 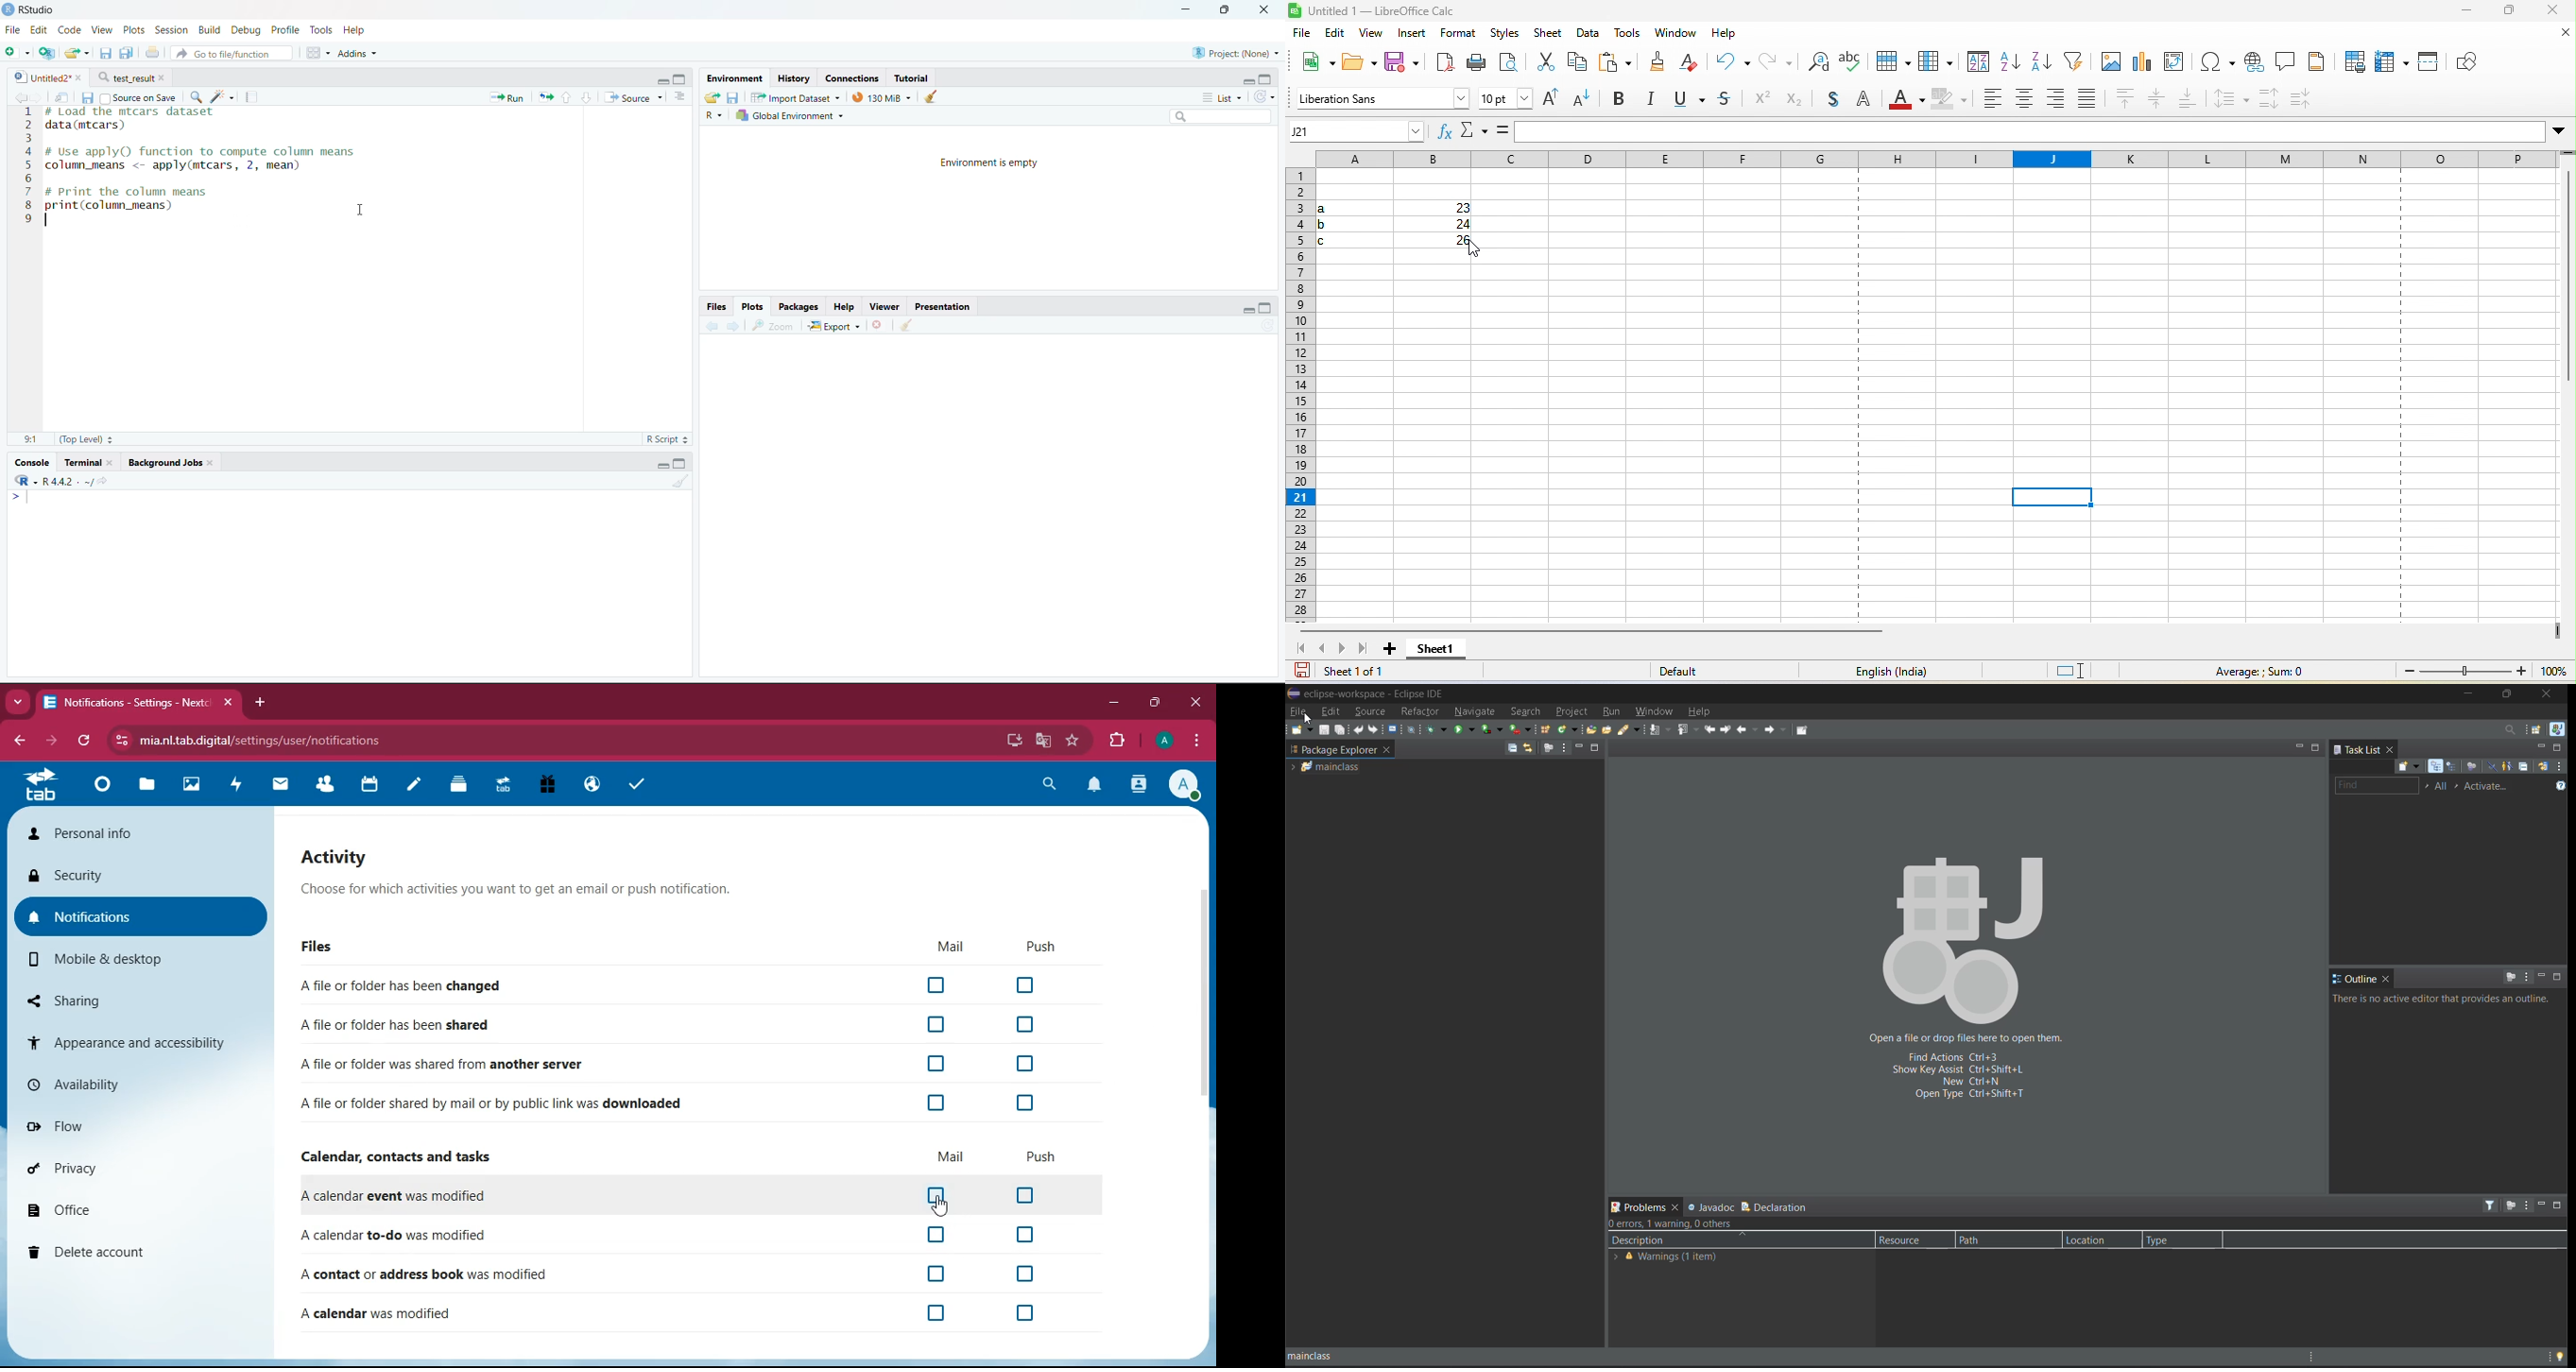 I want to click on Clear console (Ctrl +L), so click(x=678, y=480).